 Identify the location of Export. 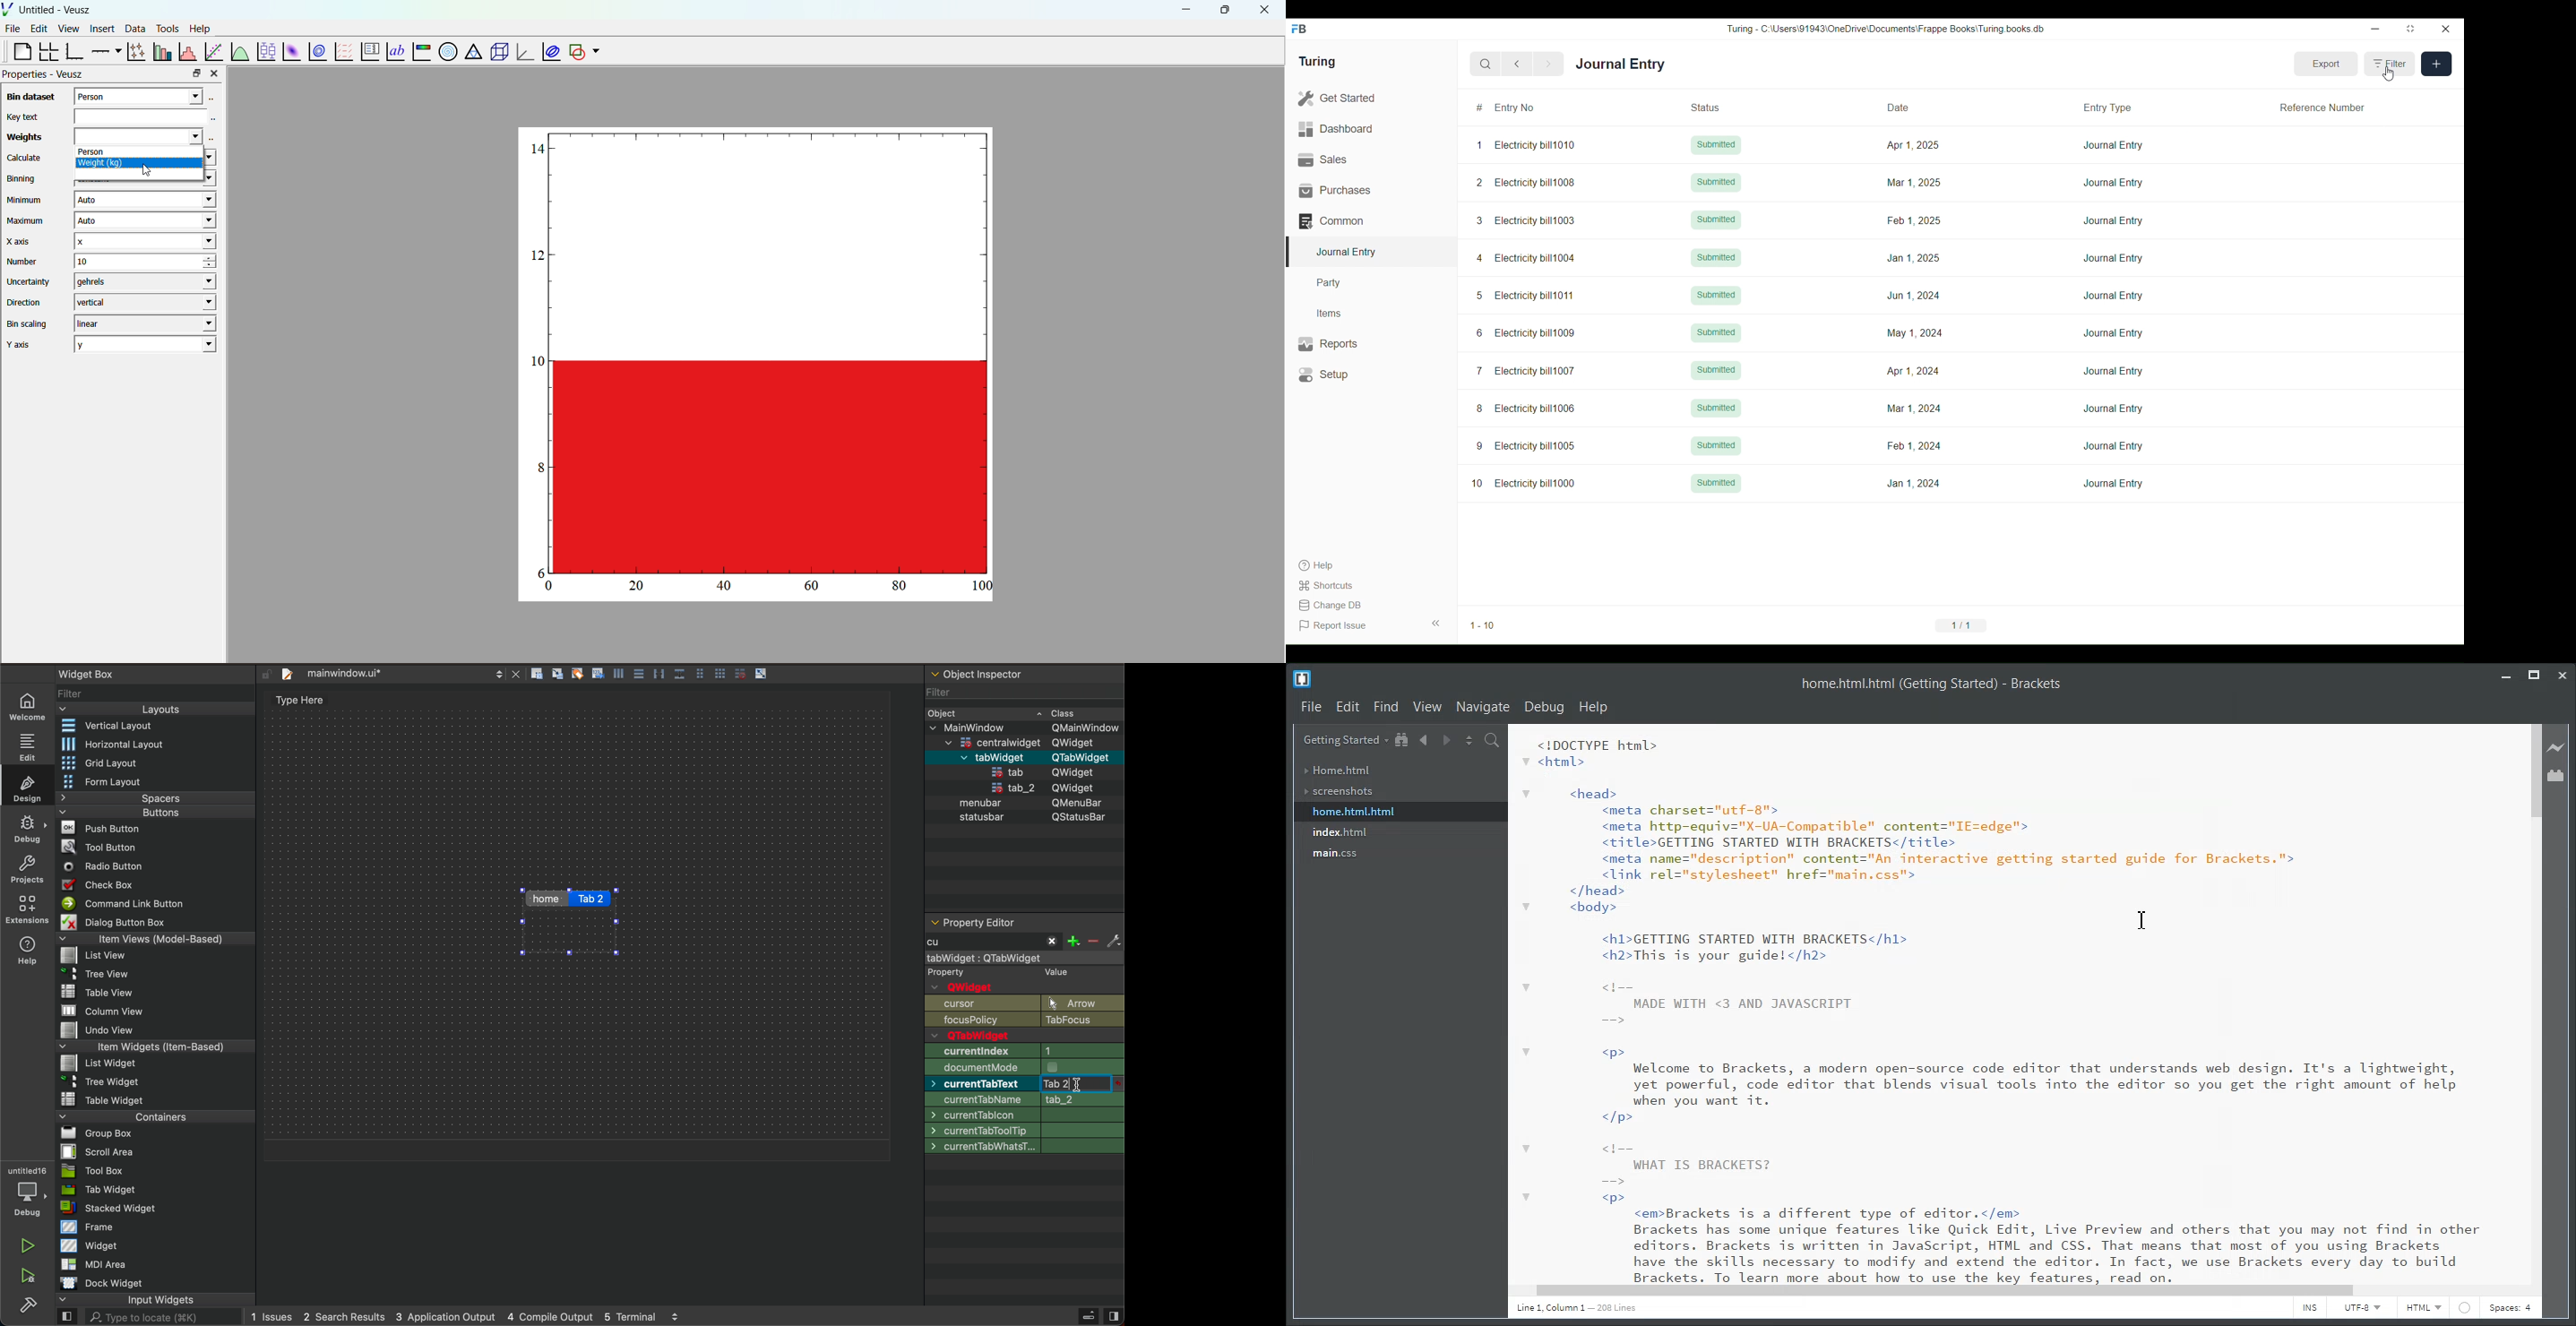
(2327, 64).